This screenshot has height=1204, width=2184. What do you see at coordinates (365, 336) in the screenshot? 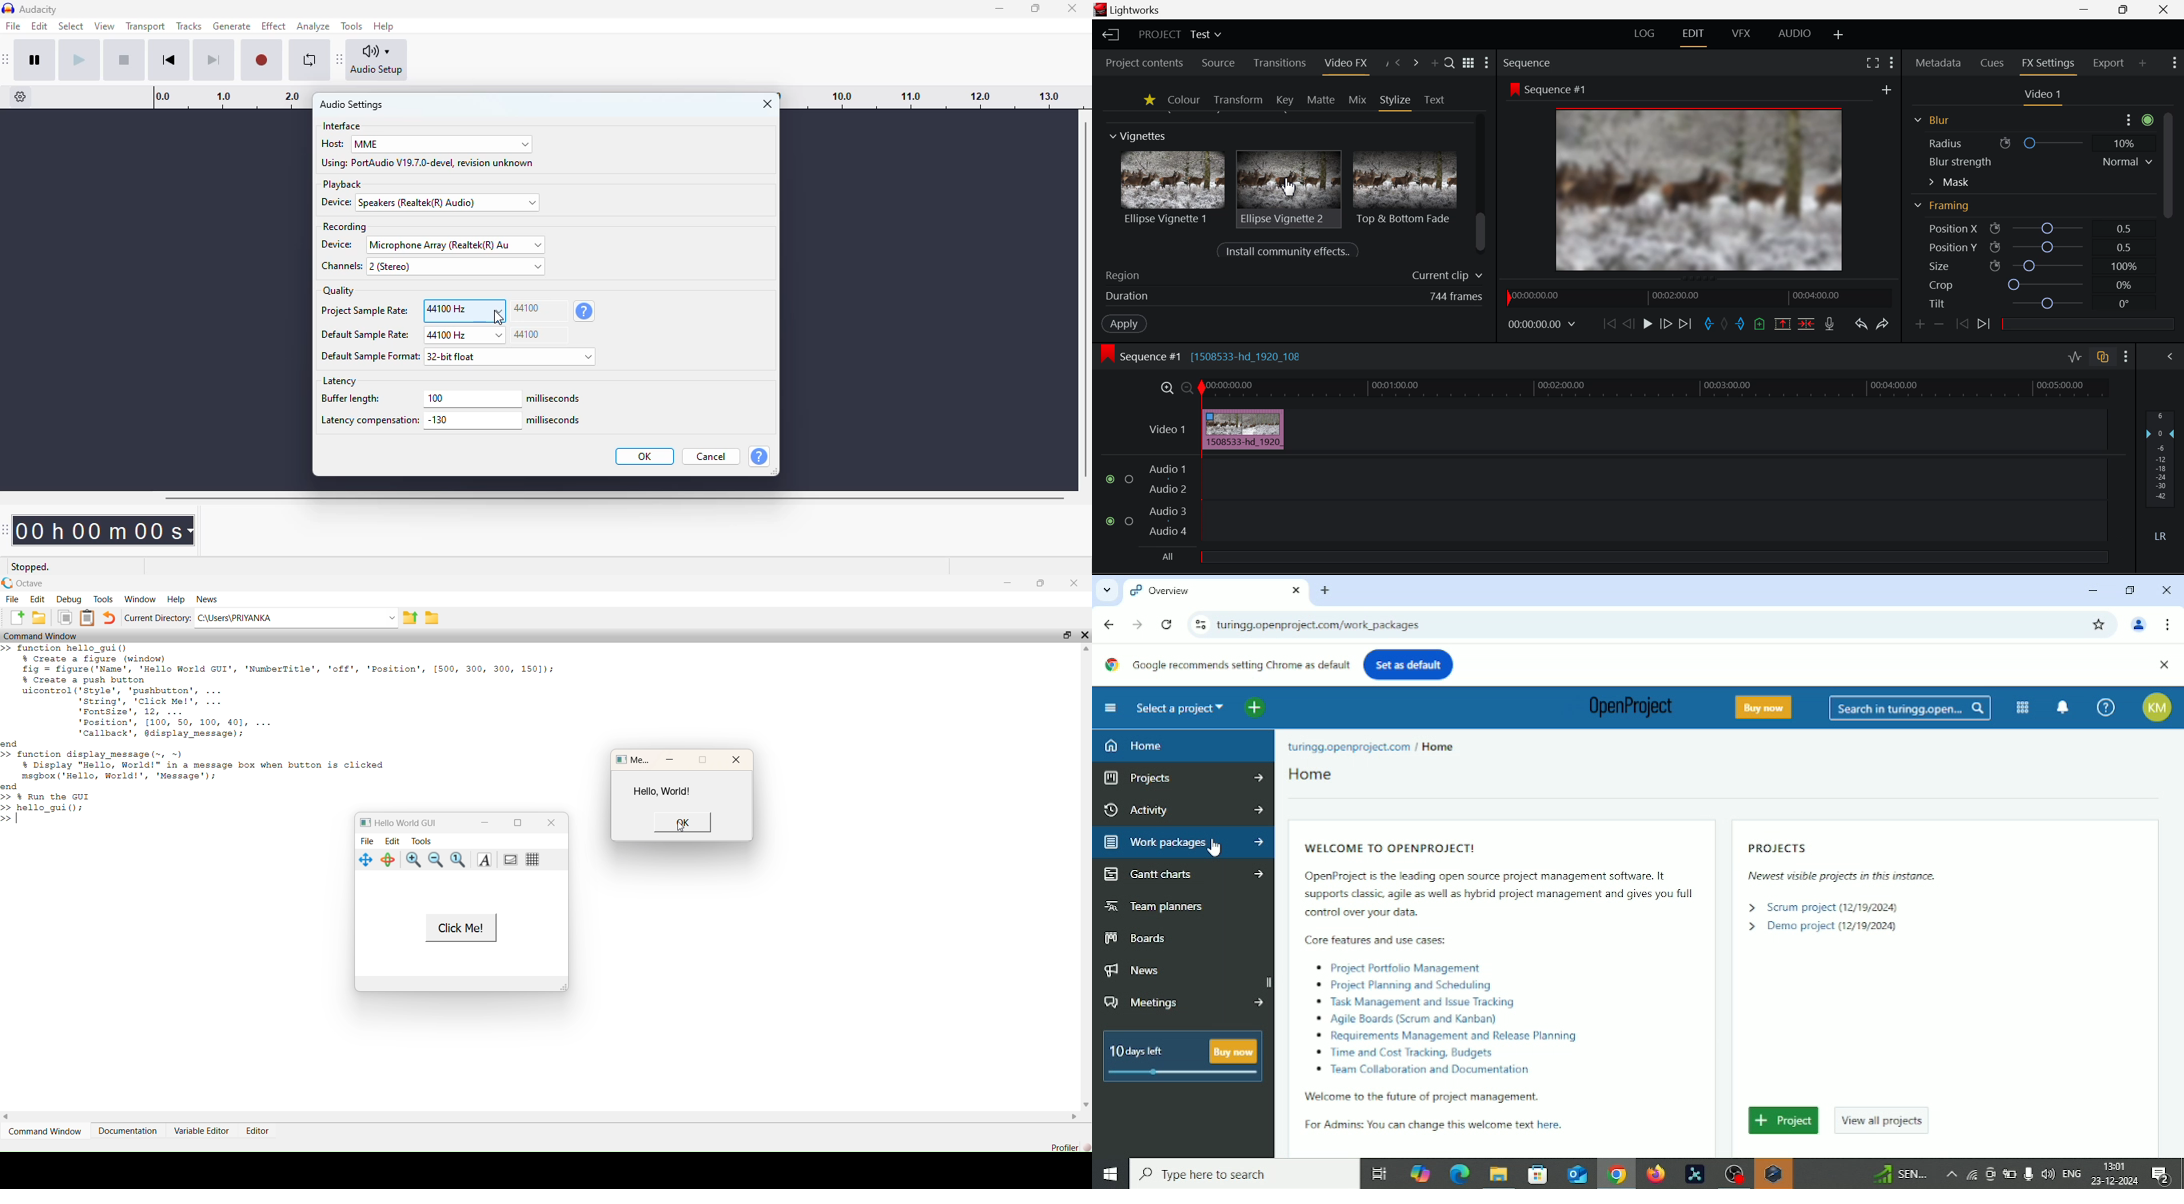
I see `default sample rate` at bounding box center [365, 336].